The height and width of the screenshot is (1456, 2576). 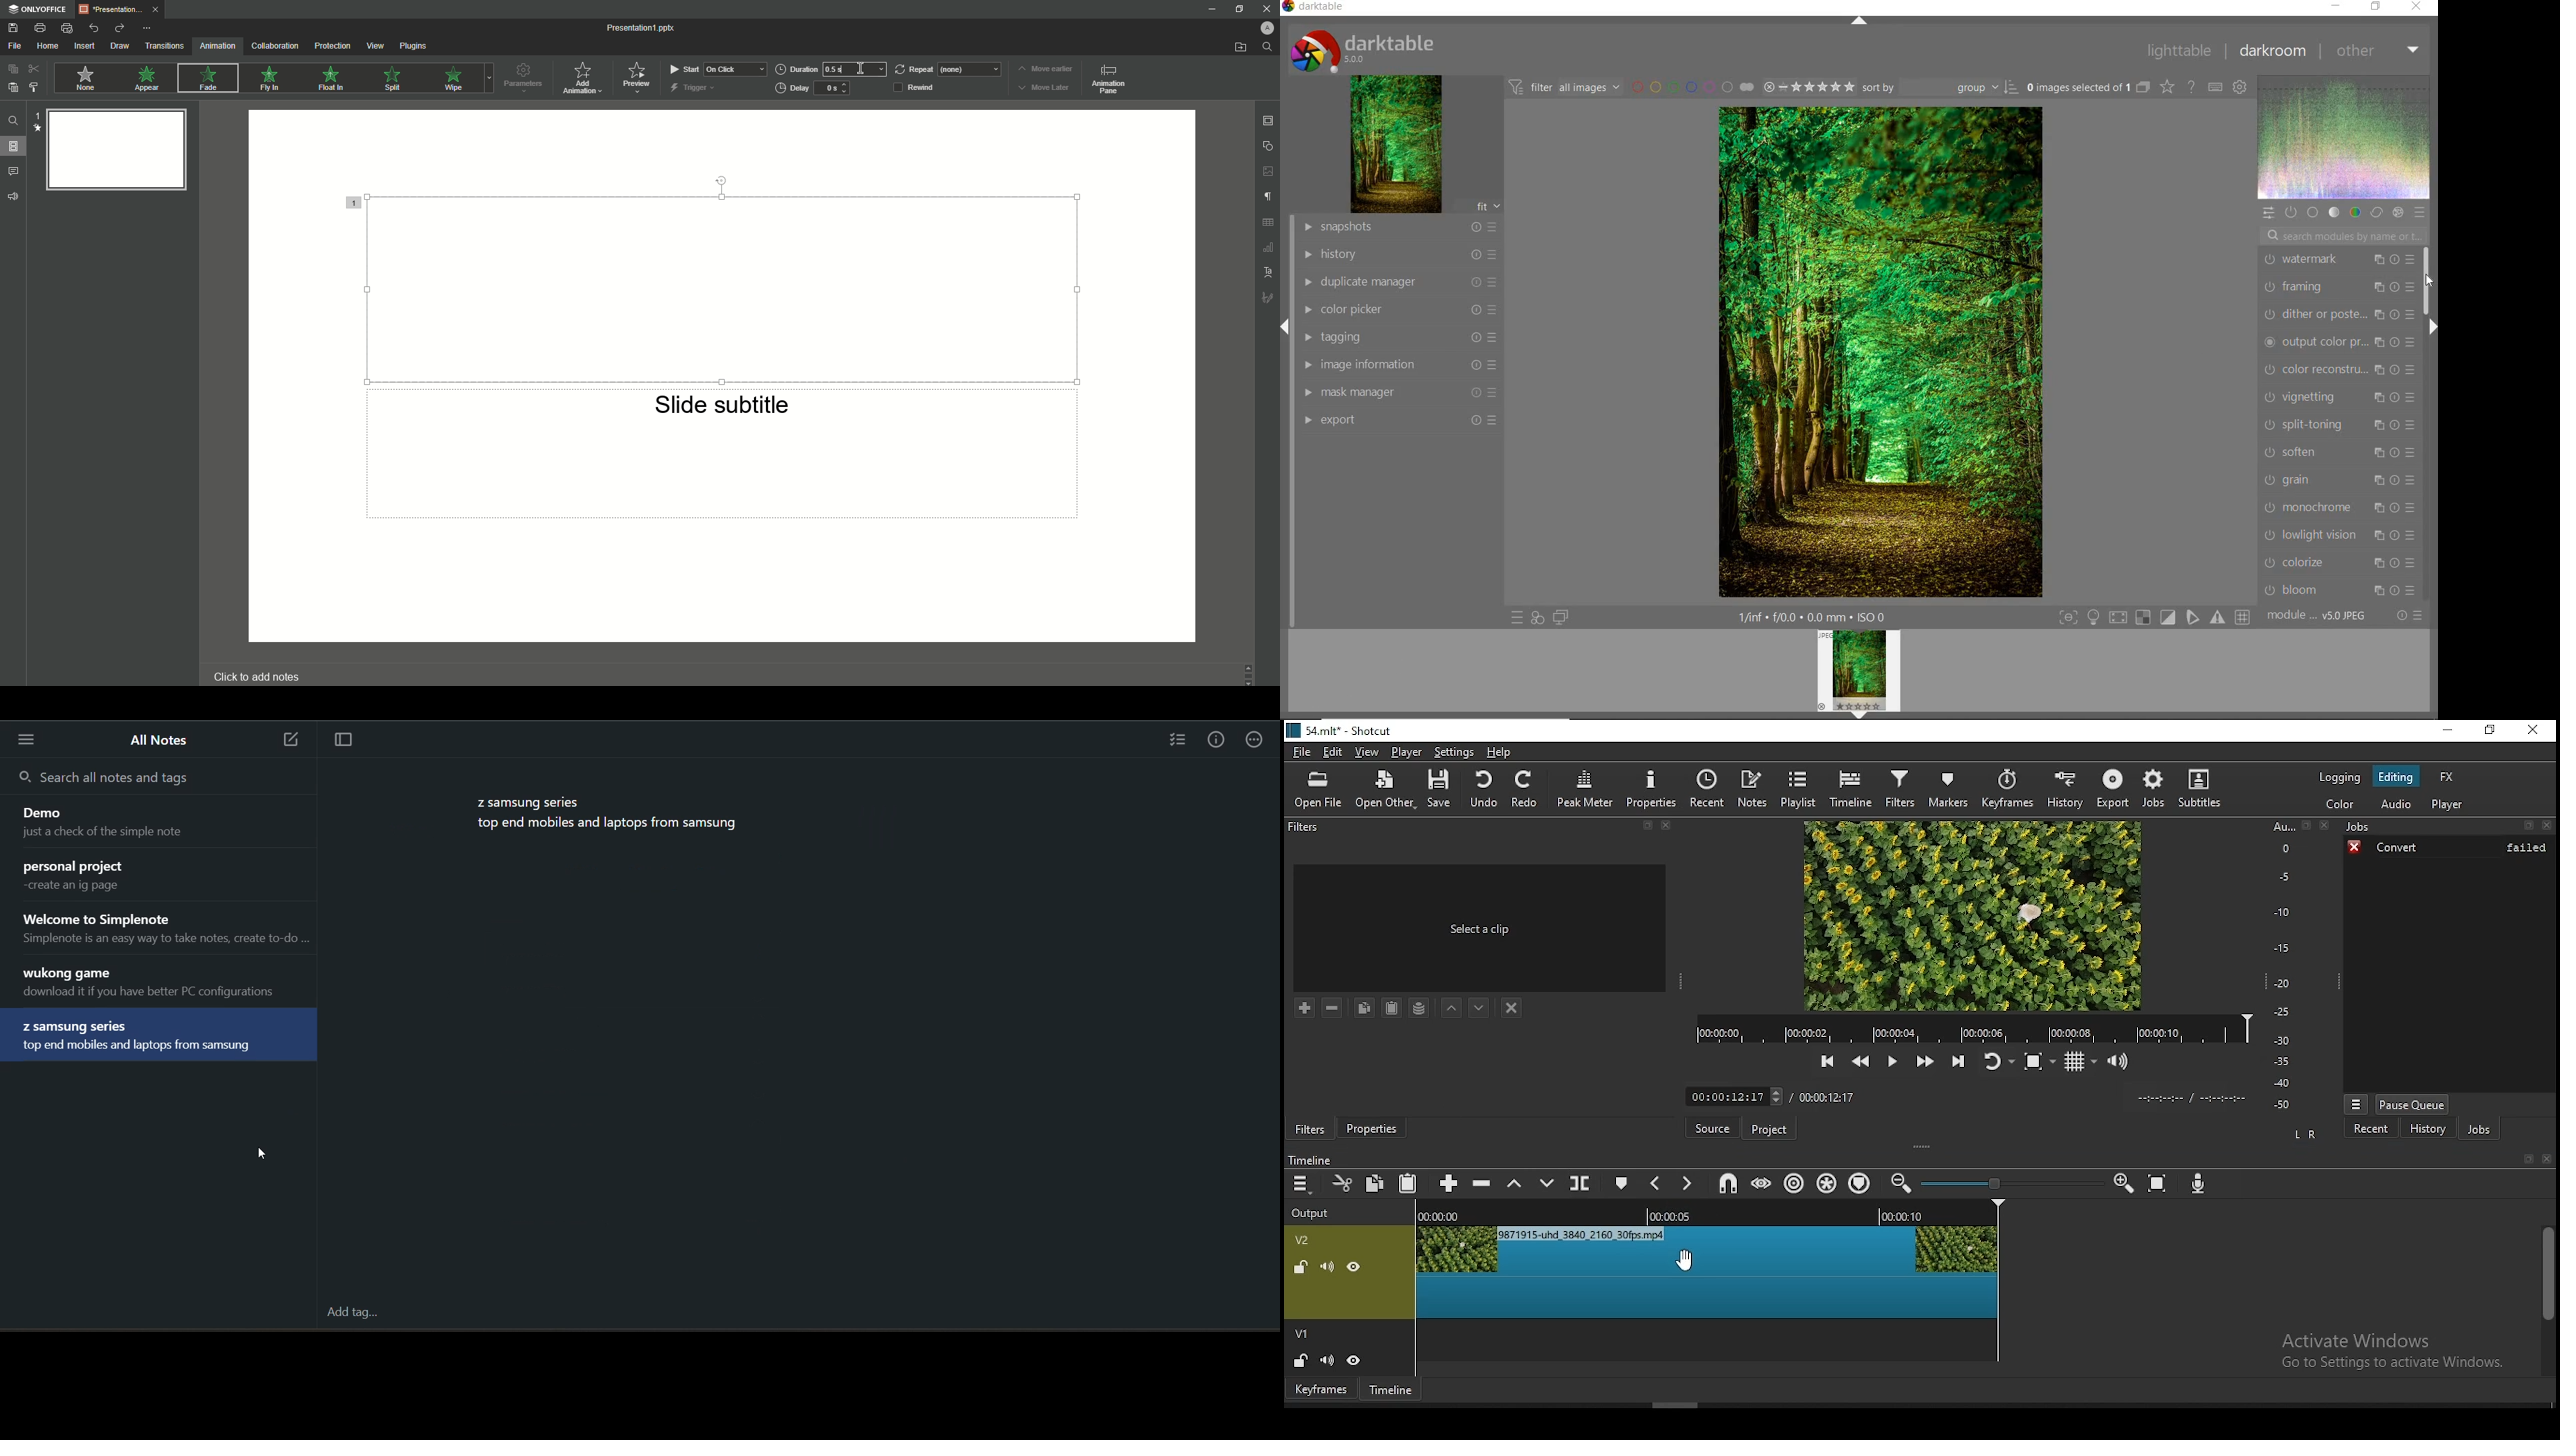 I want to click on DISPLAY A SECOND DARKROOM IMAGE WINDOW, so click(x=1561, y=619).